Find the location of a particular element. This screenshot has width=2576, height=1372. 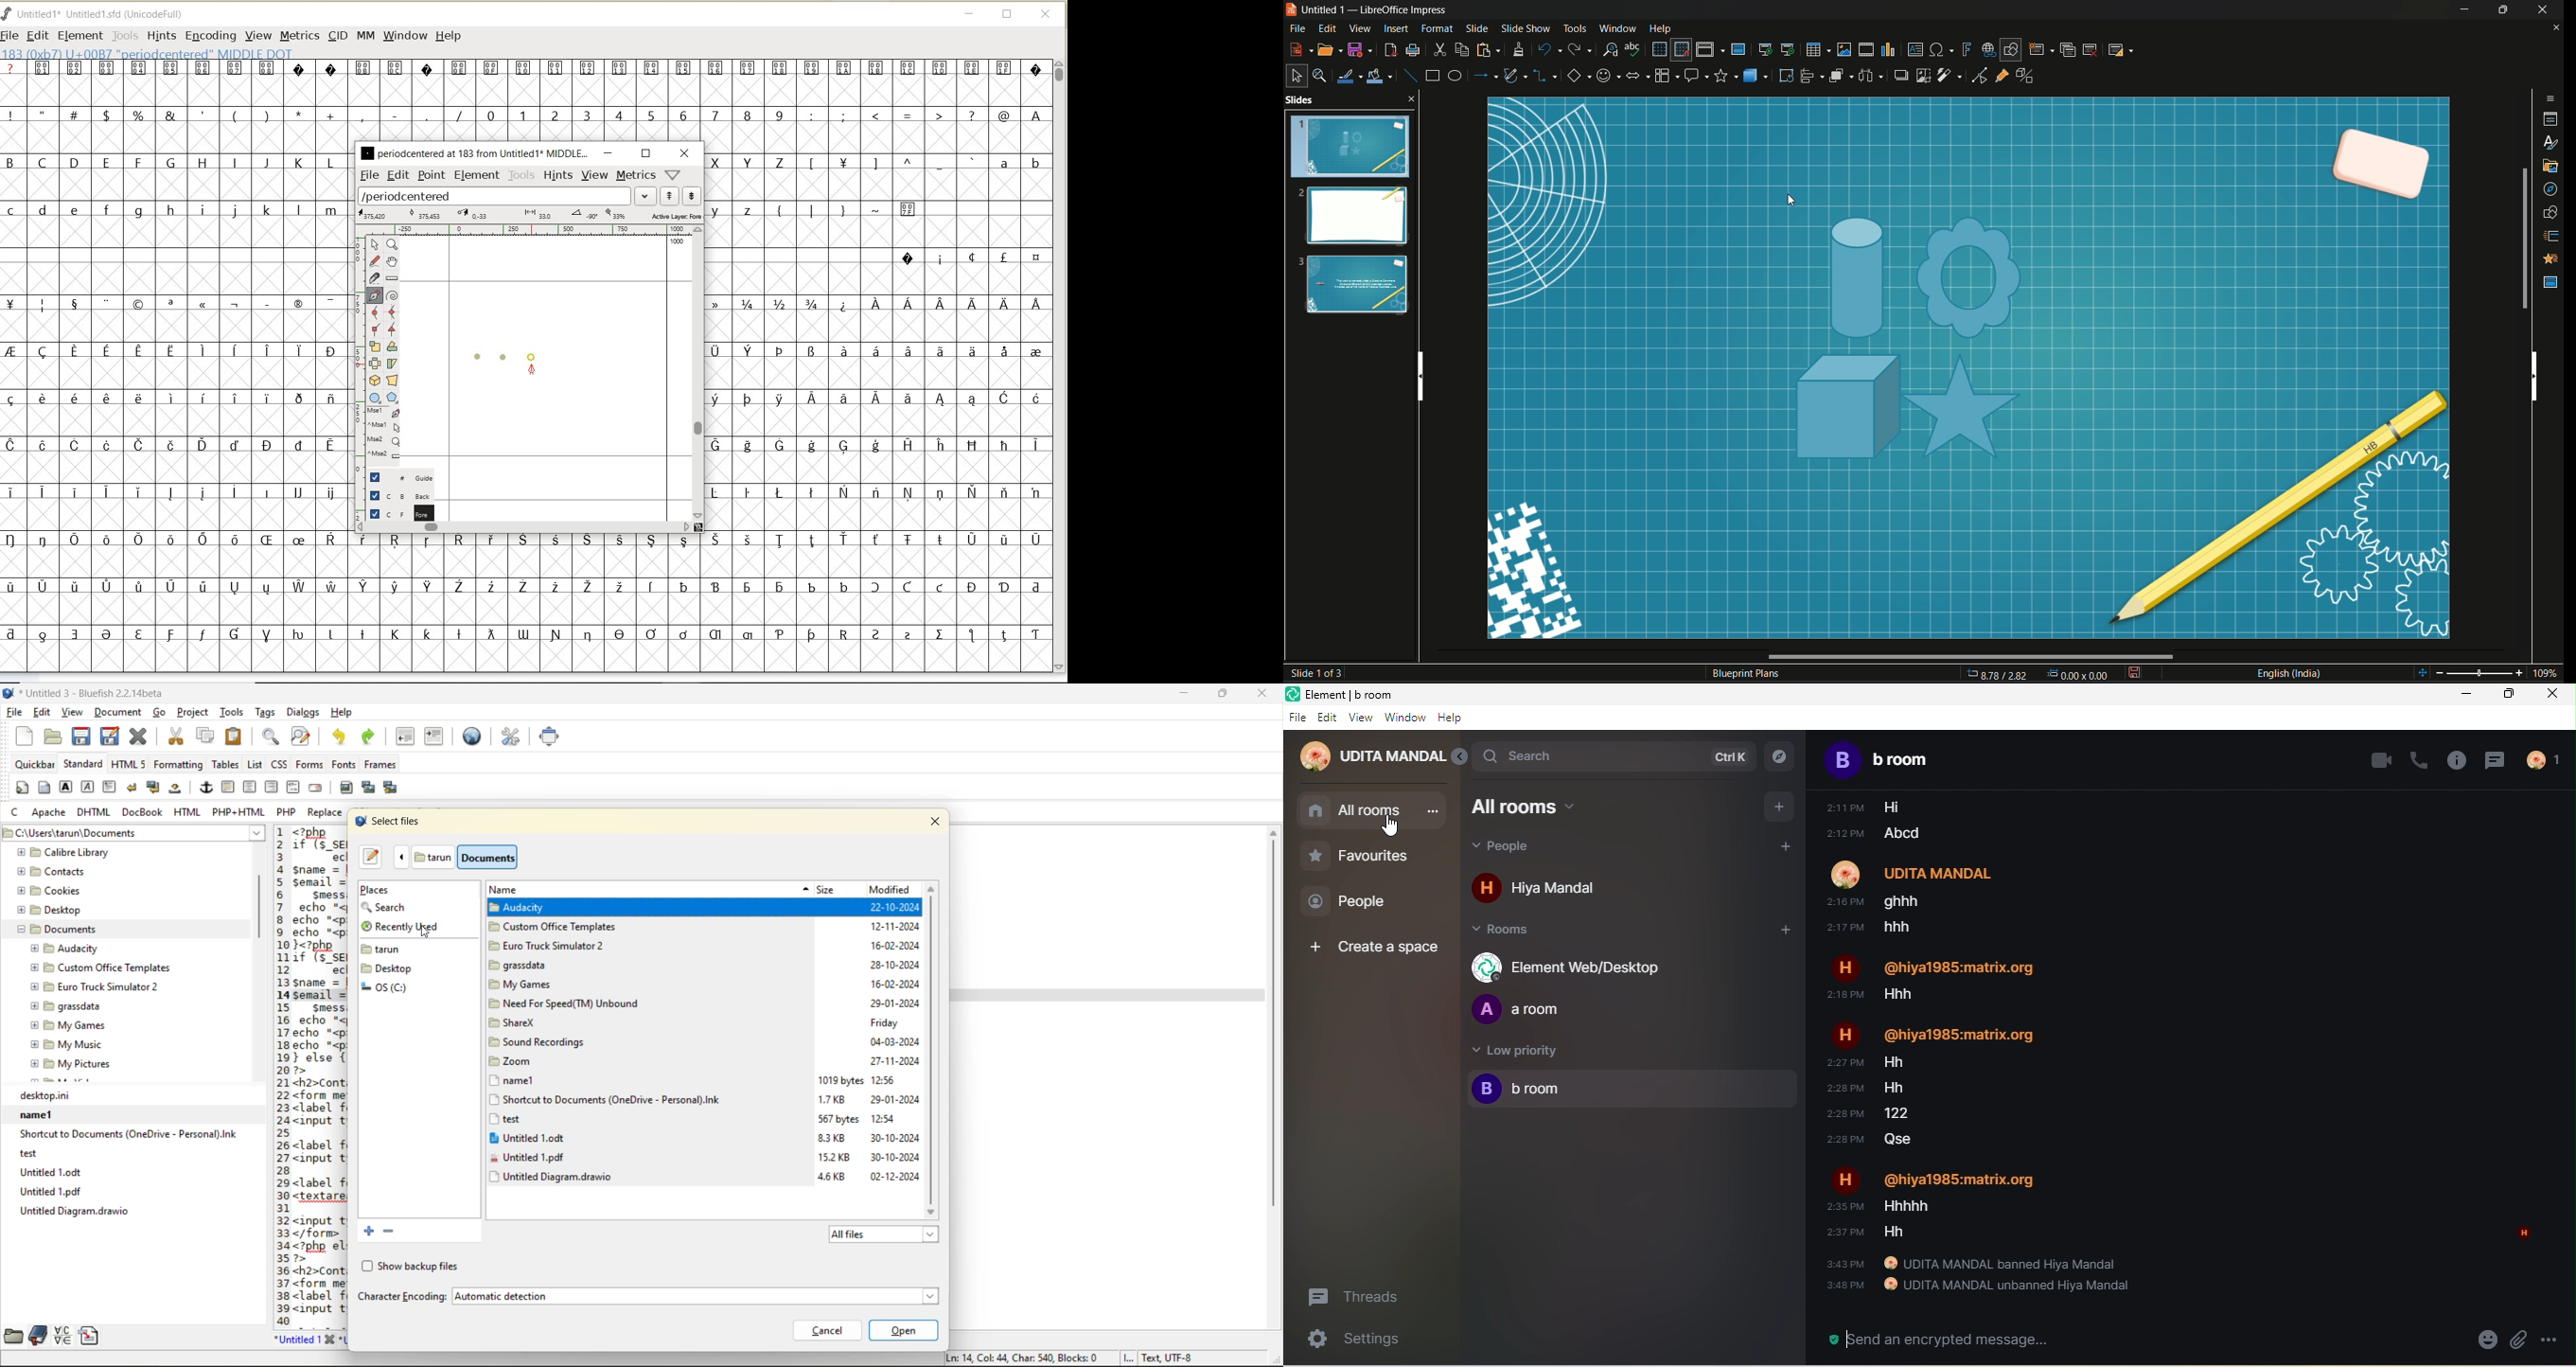

callout share is located at coordinates (1696, 75).